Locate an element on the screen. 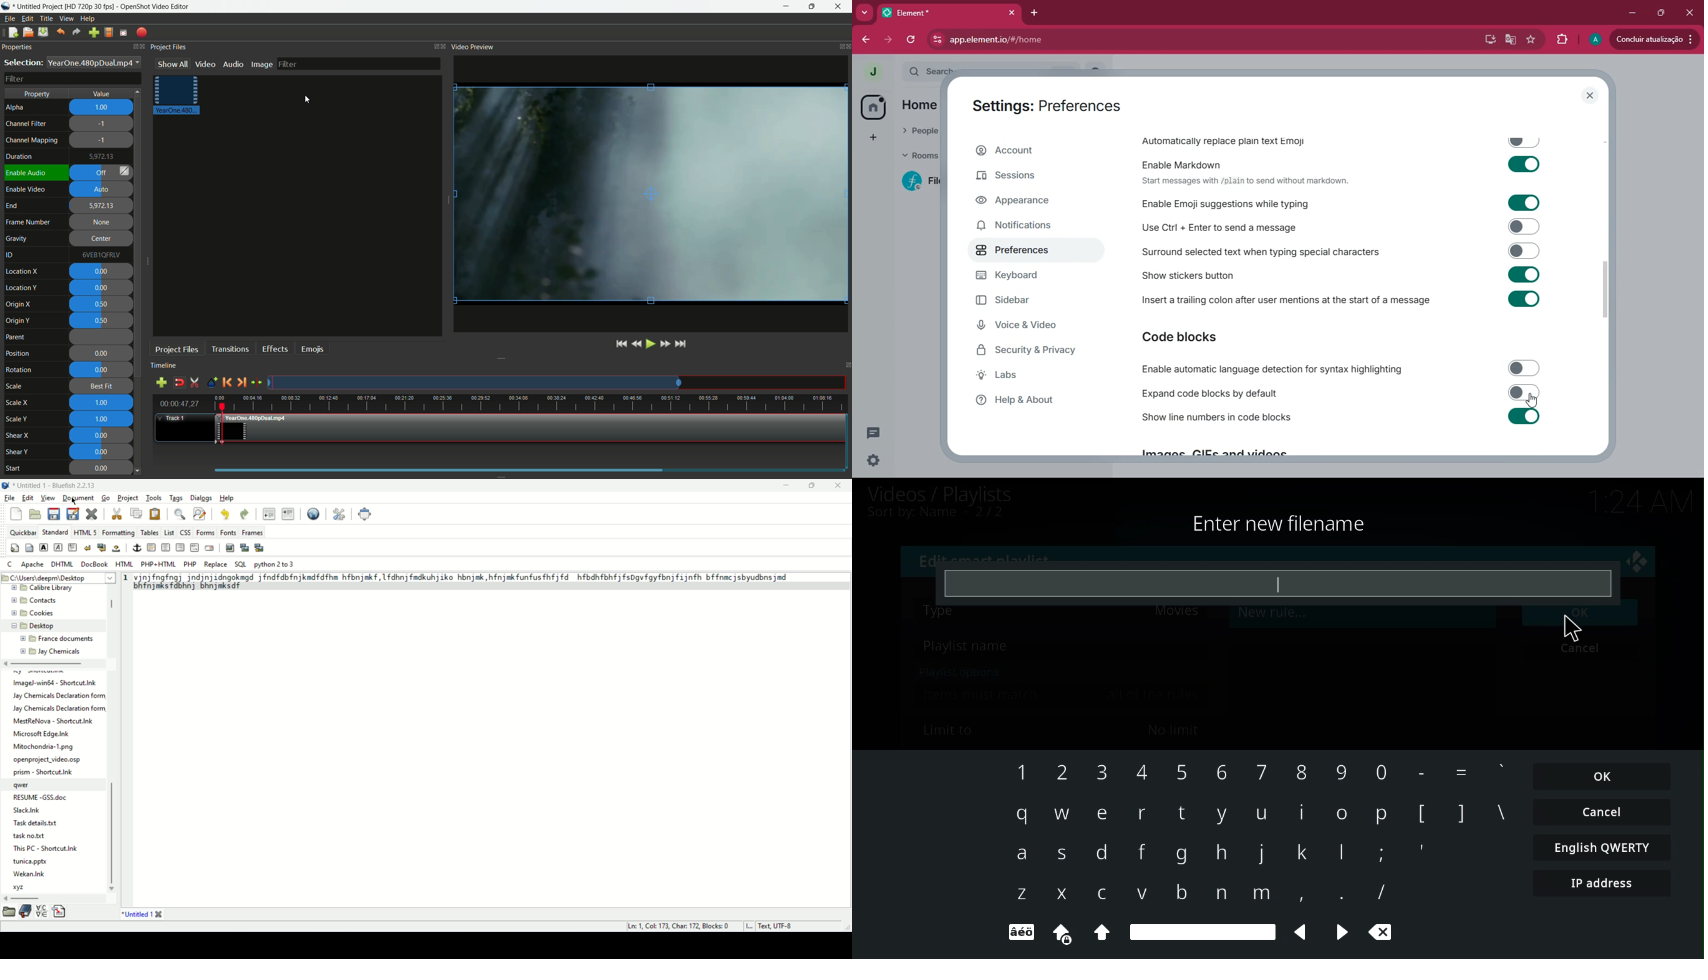 This screenshot has width=1708, height=980. new is located at coordinates (15, 514).